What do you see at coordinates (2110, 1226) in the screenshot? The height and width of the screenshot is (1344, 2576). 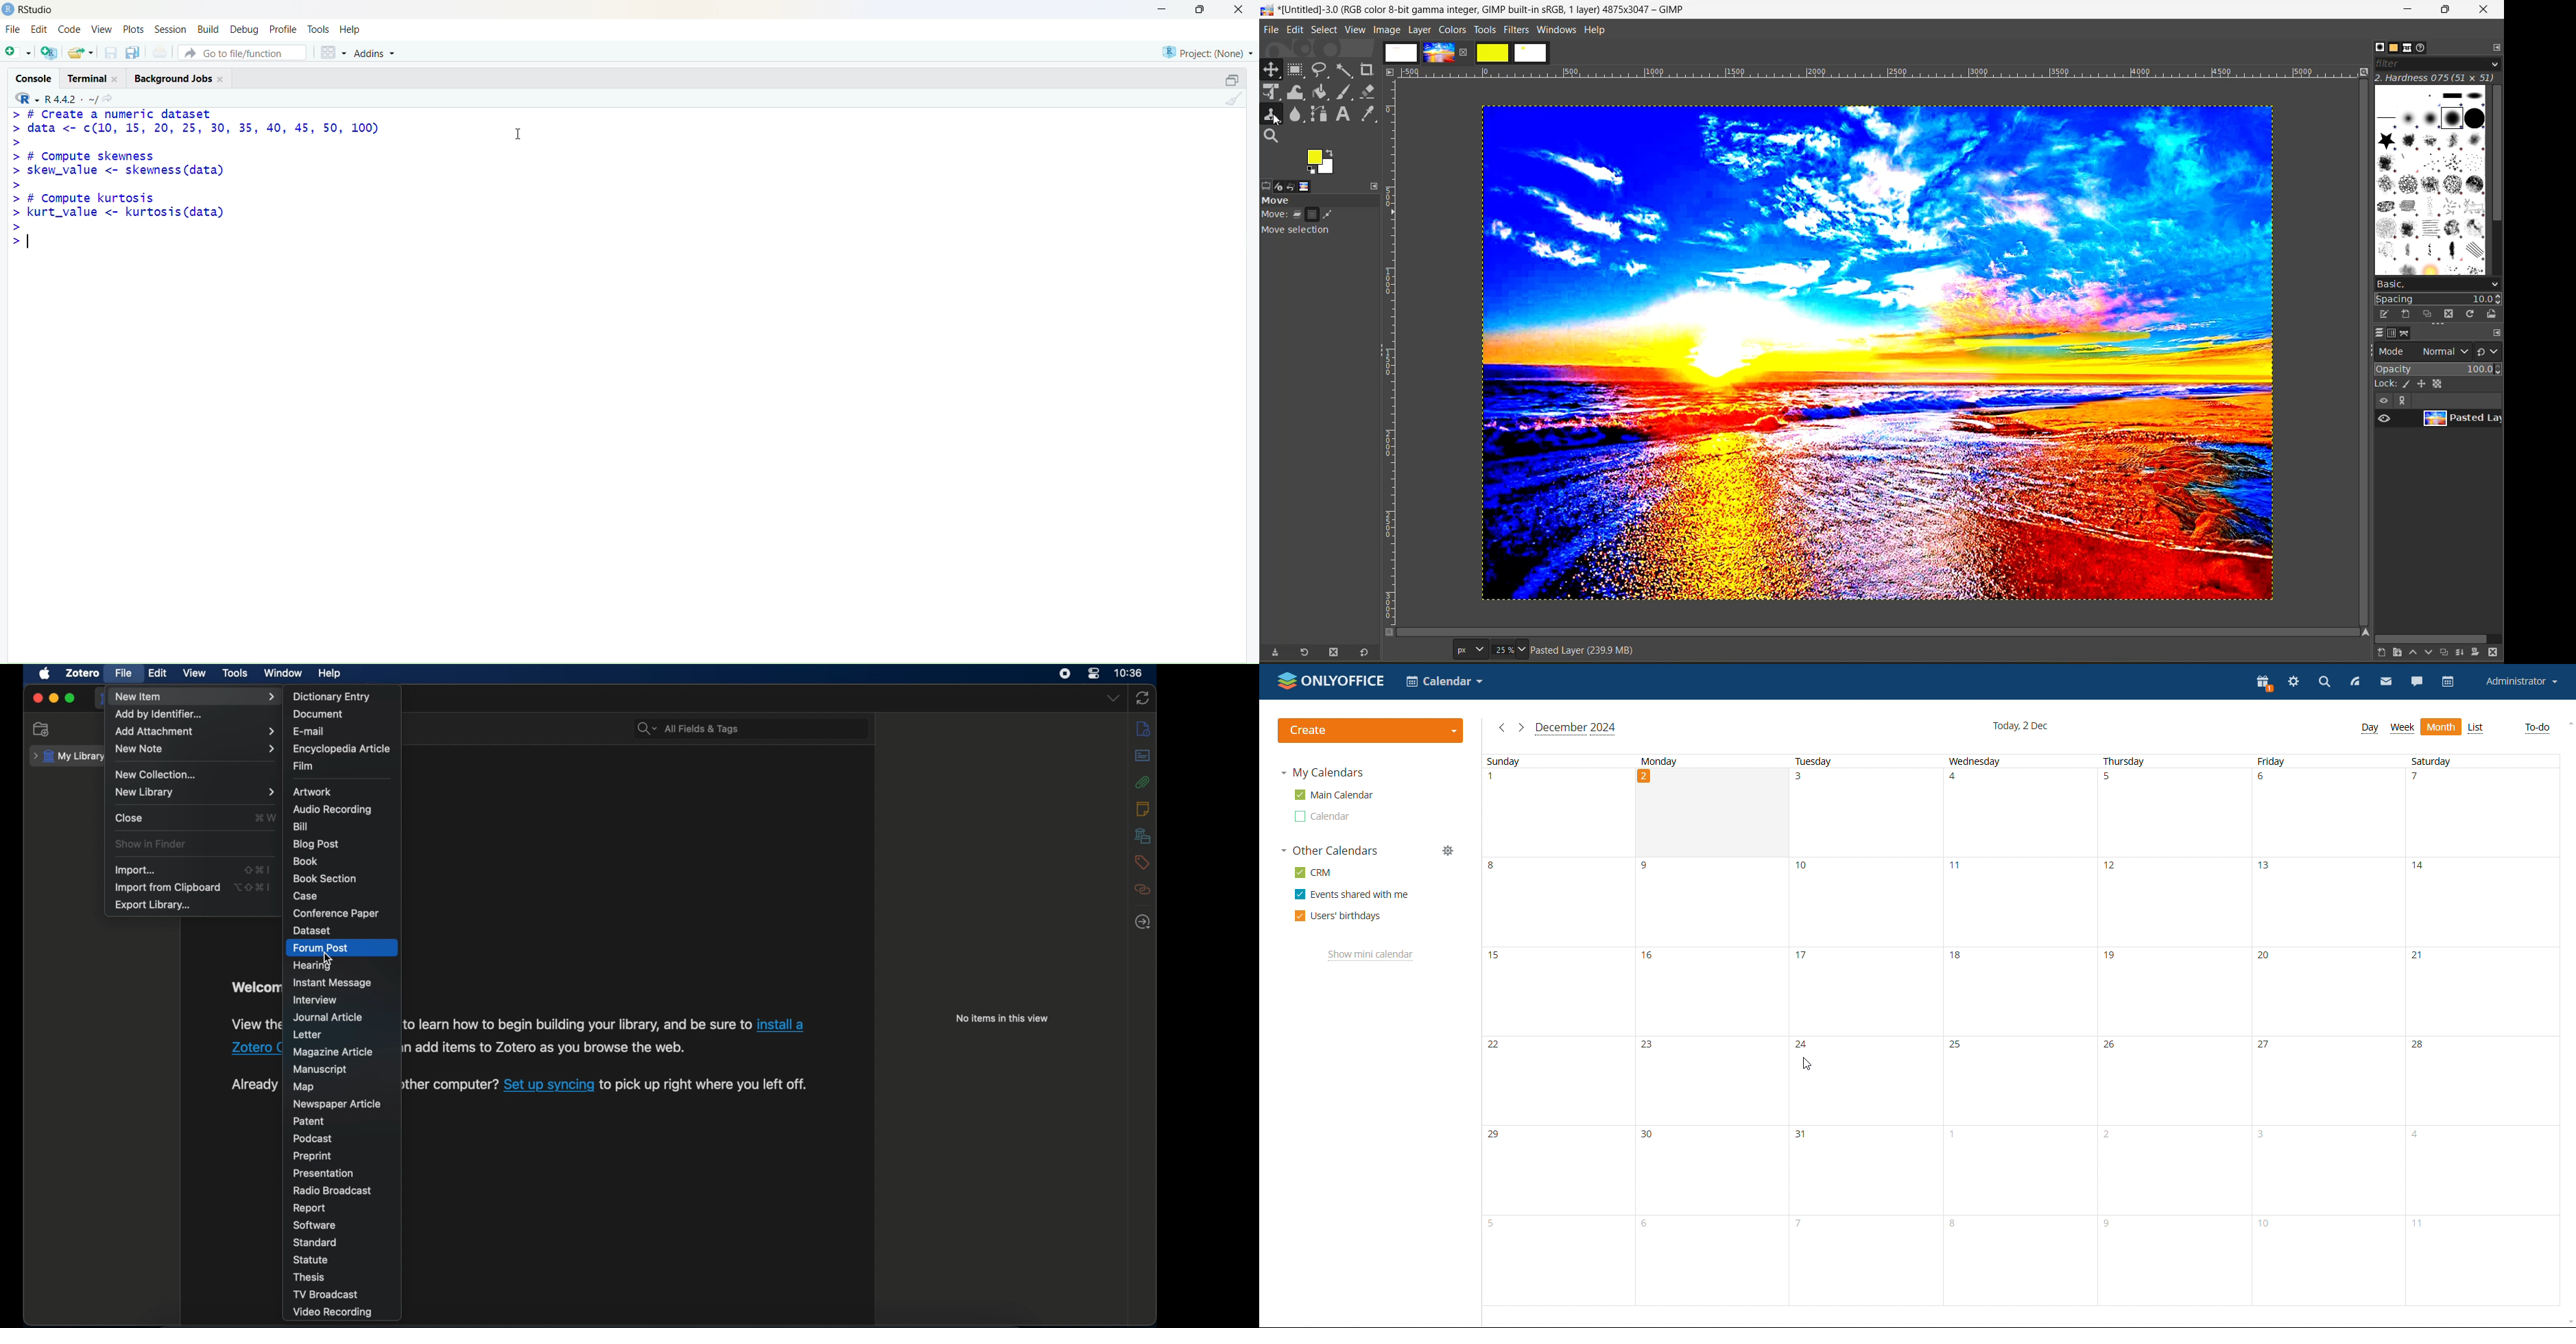 I see `9` at bounding box center [2110, 1226].